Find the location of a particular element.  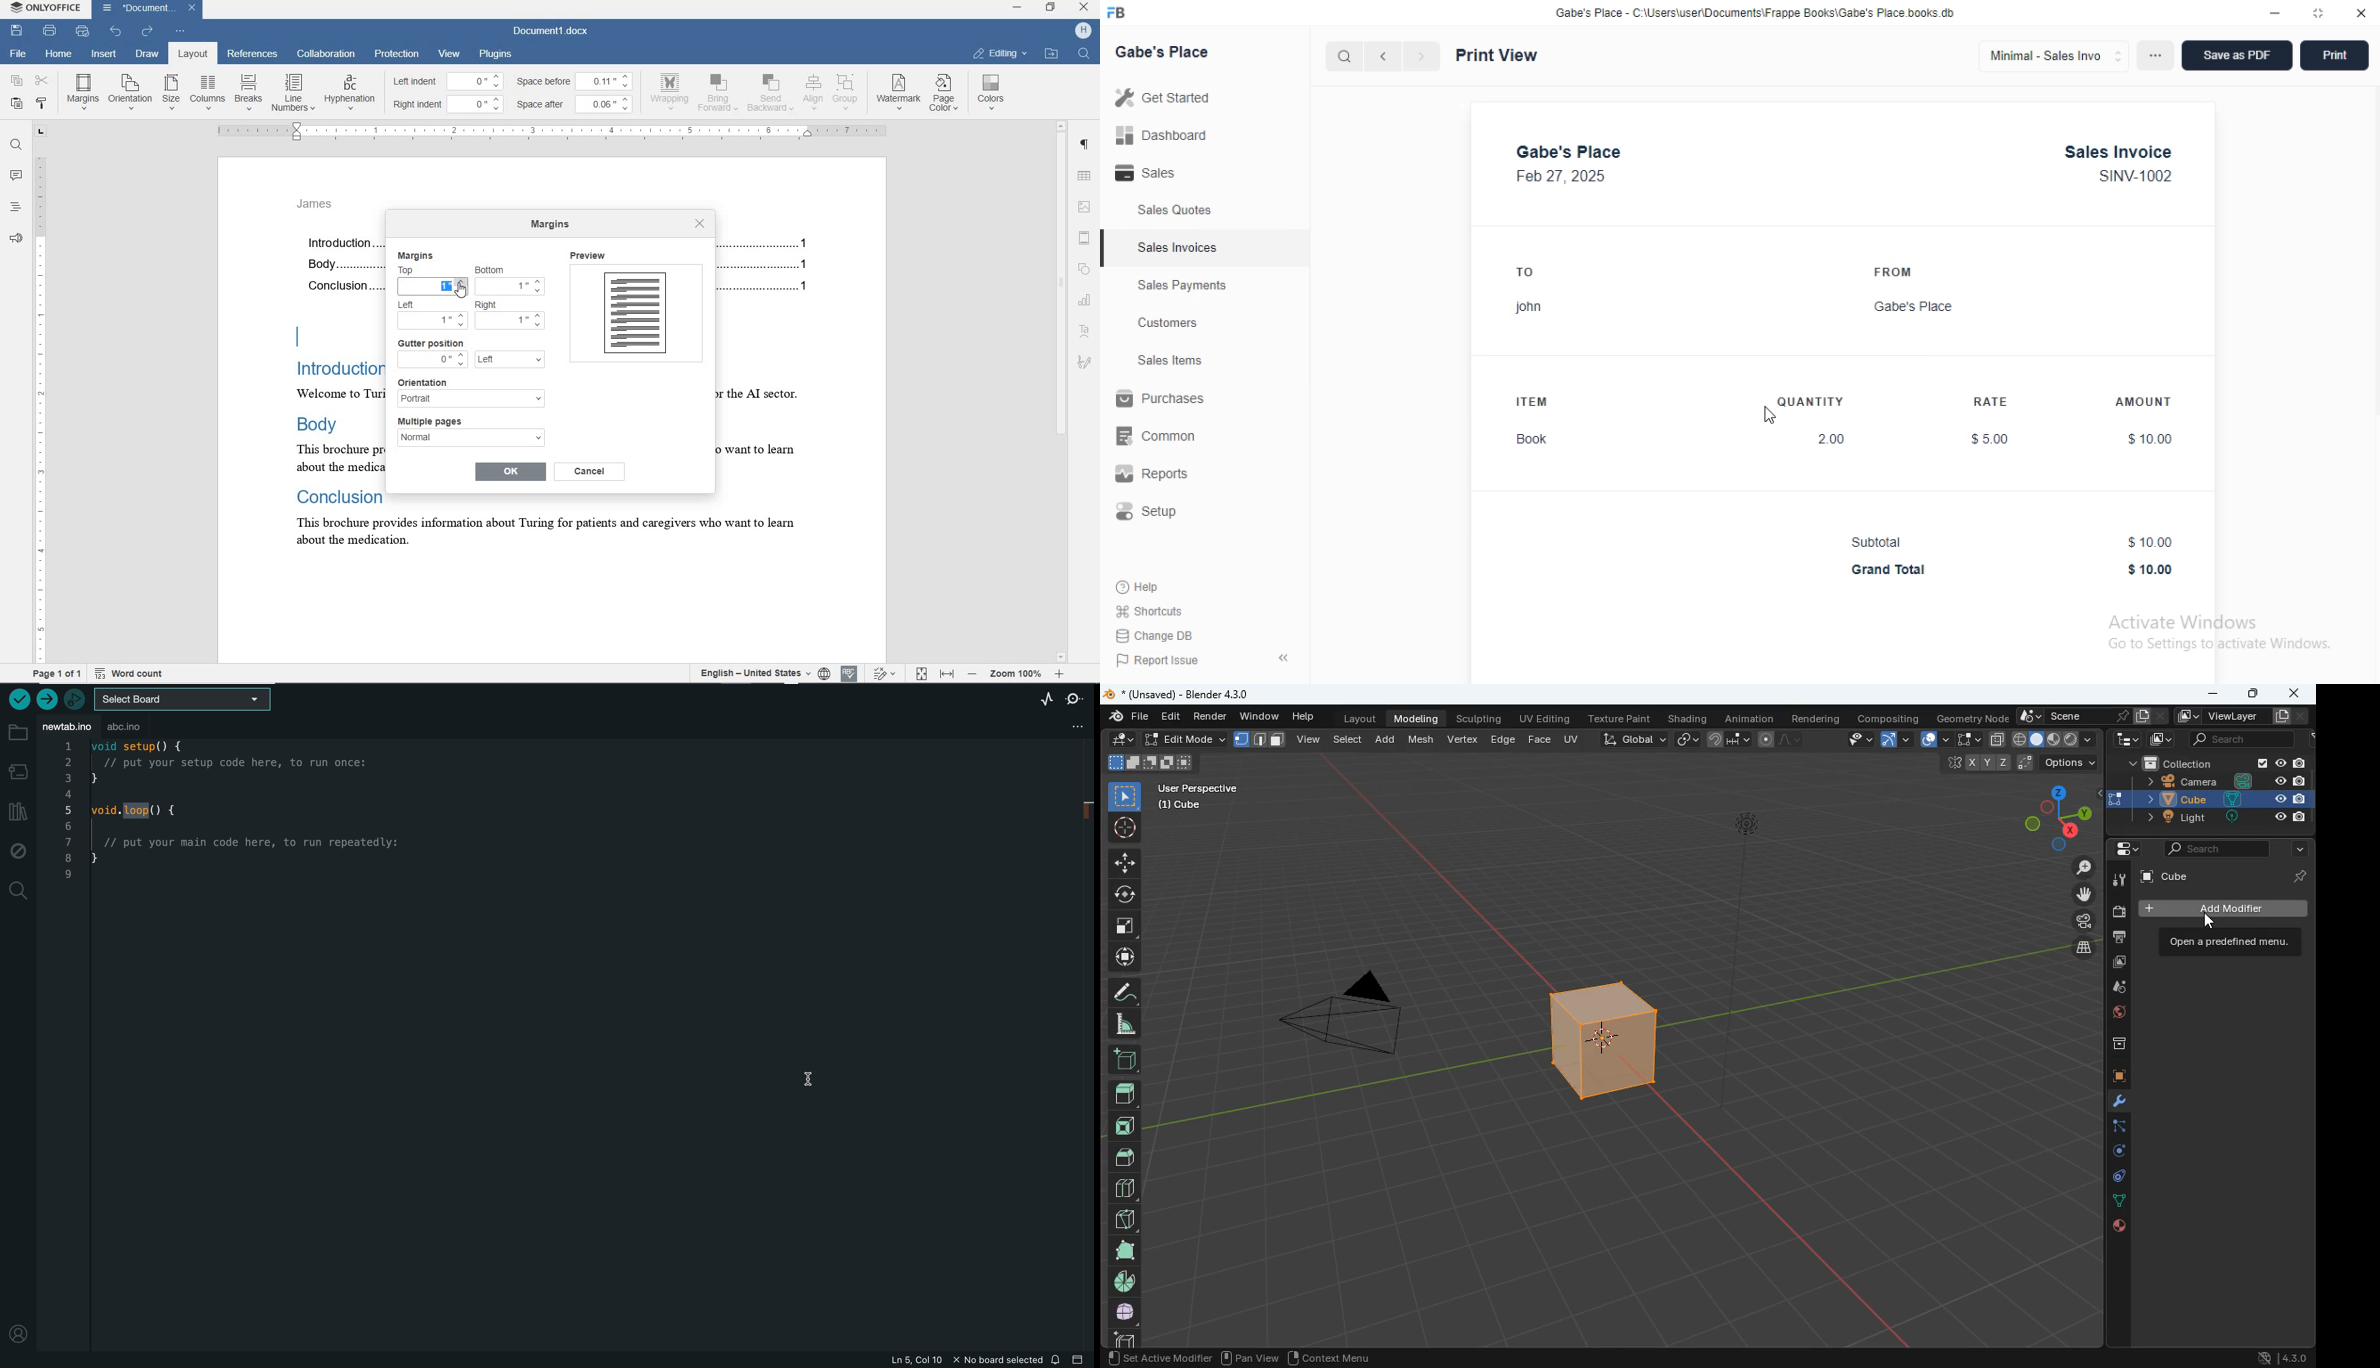

print is located at coordinates (2335, 55).